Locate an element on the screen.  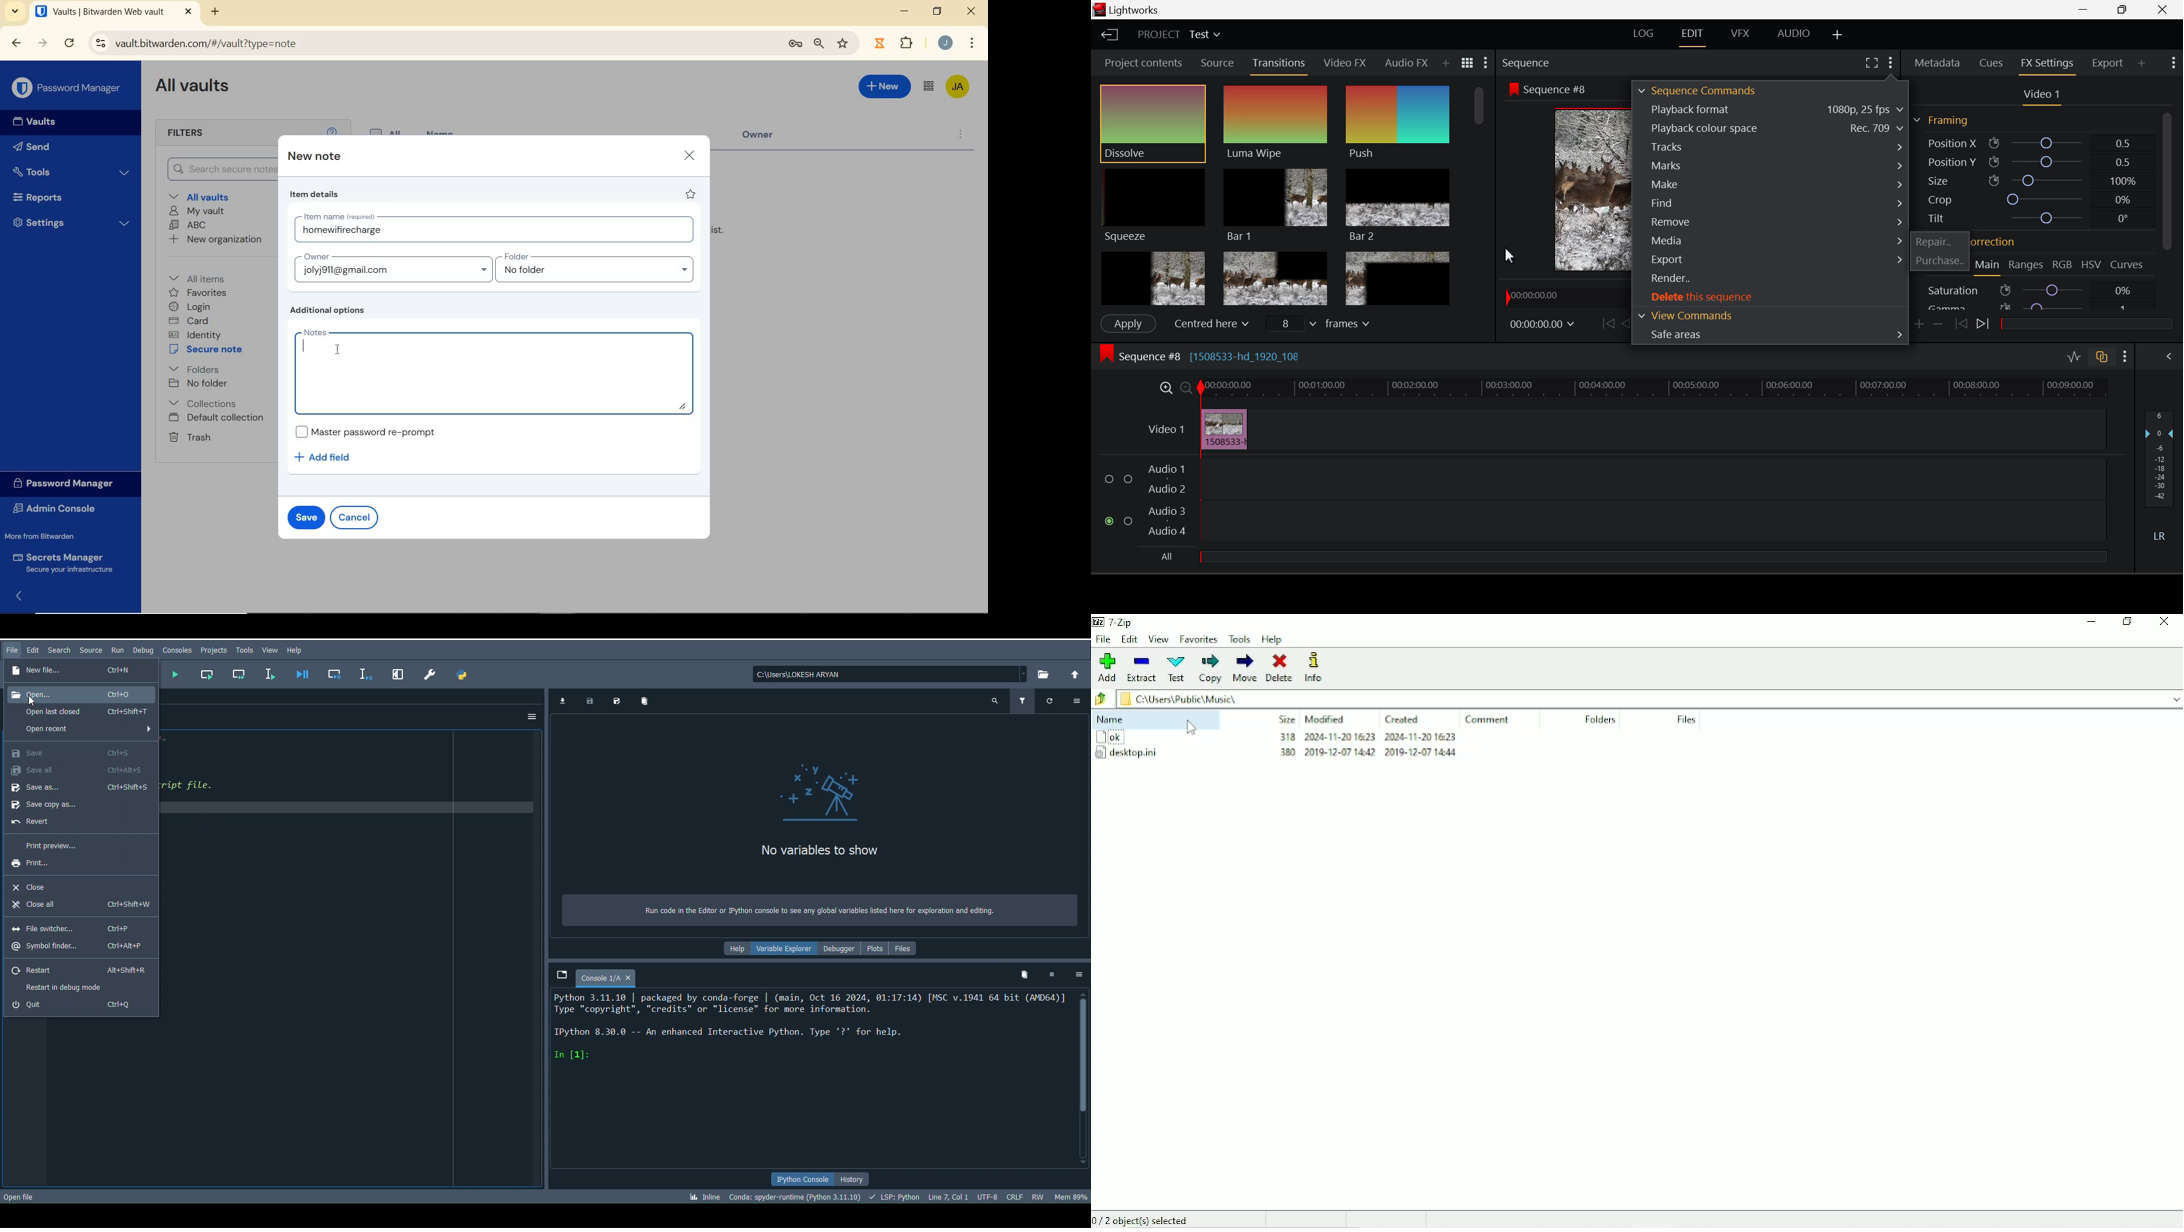
Run current cell and go to the next one (Shift + Return) is located at coordinates (243, 674).